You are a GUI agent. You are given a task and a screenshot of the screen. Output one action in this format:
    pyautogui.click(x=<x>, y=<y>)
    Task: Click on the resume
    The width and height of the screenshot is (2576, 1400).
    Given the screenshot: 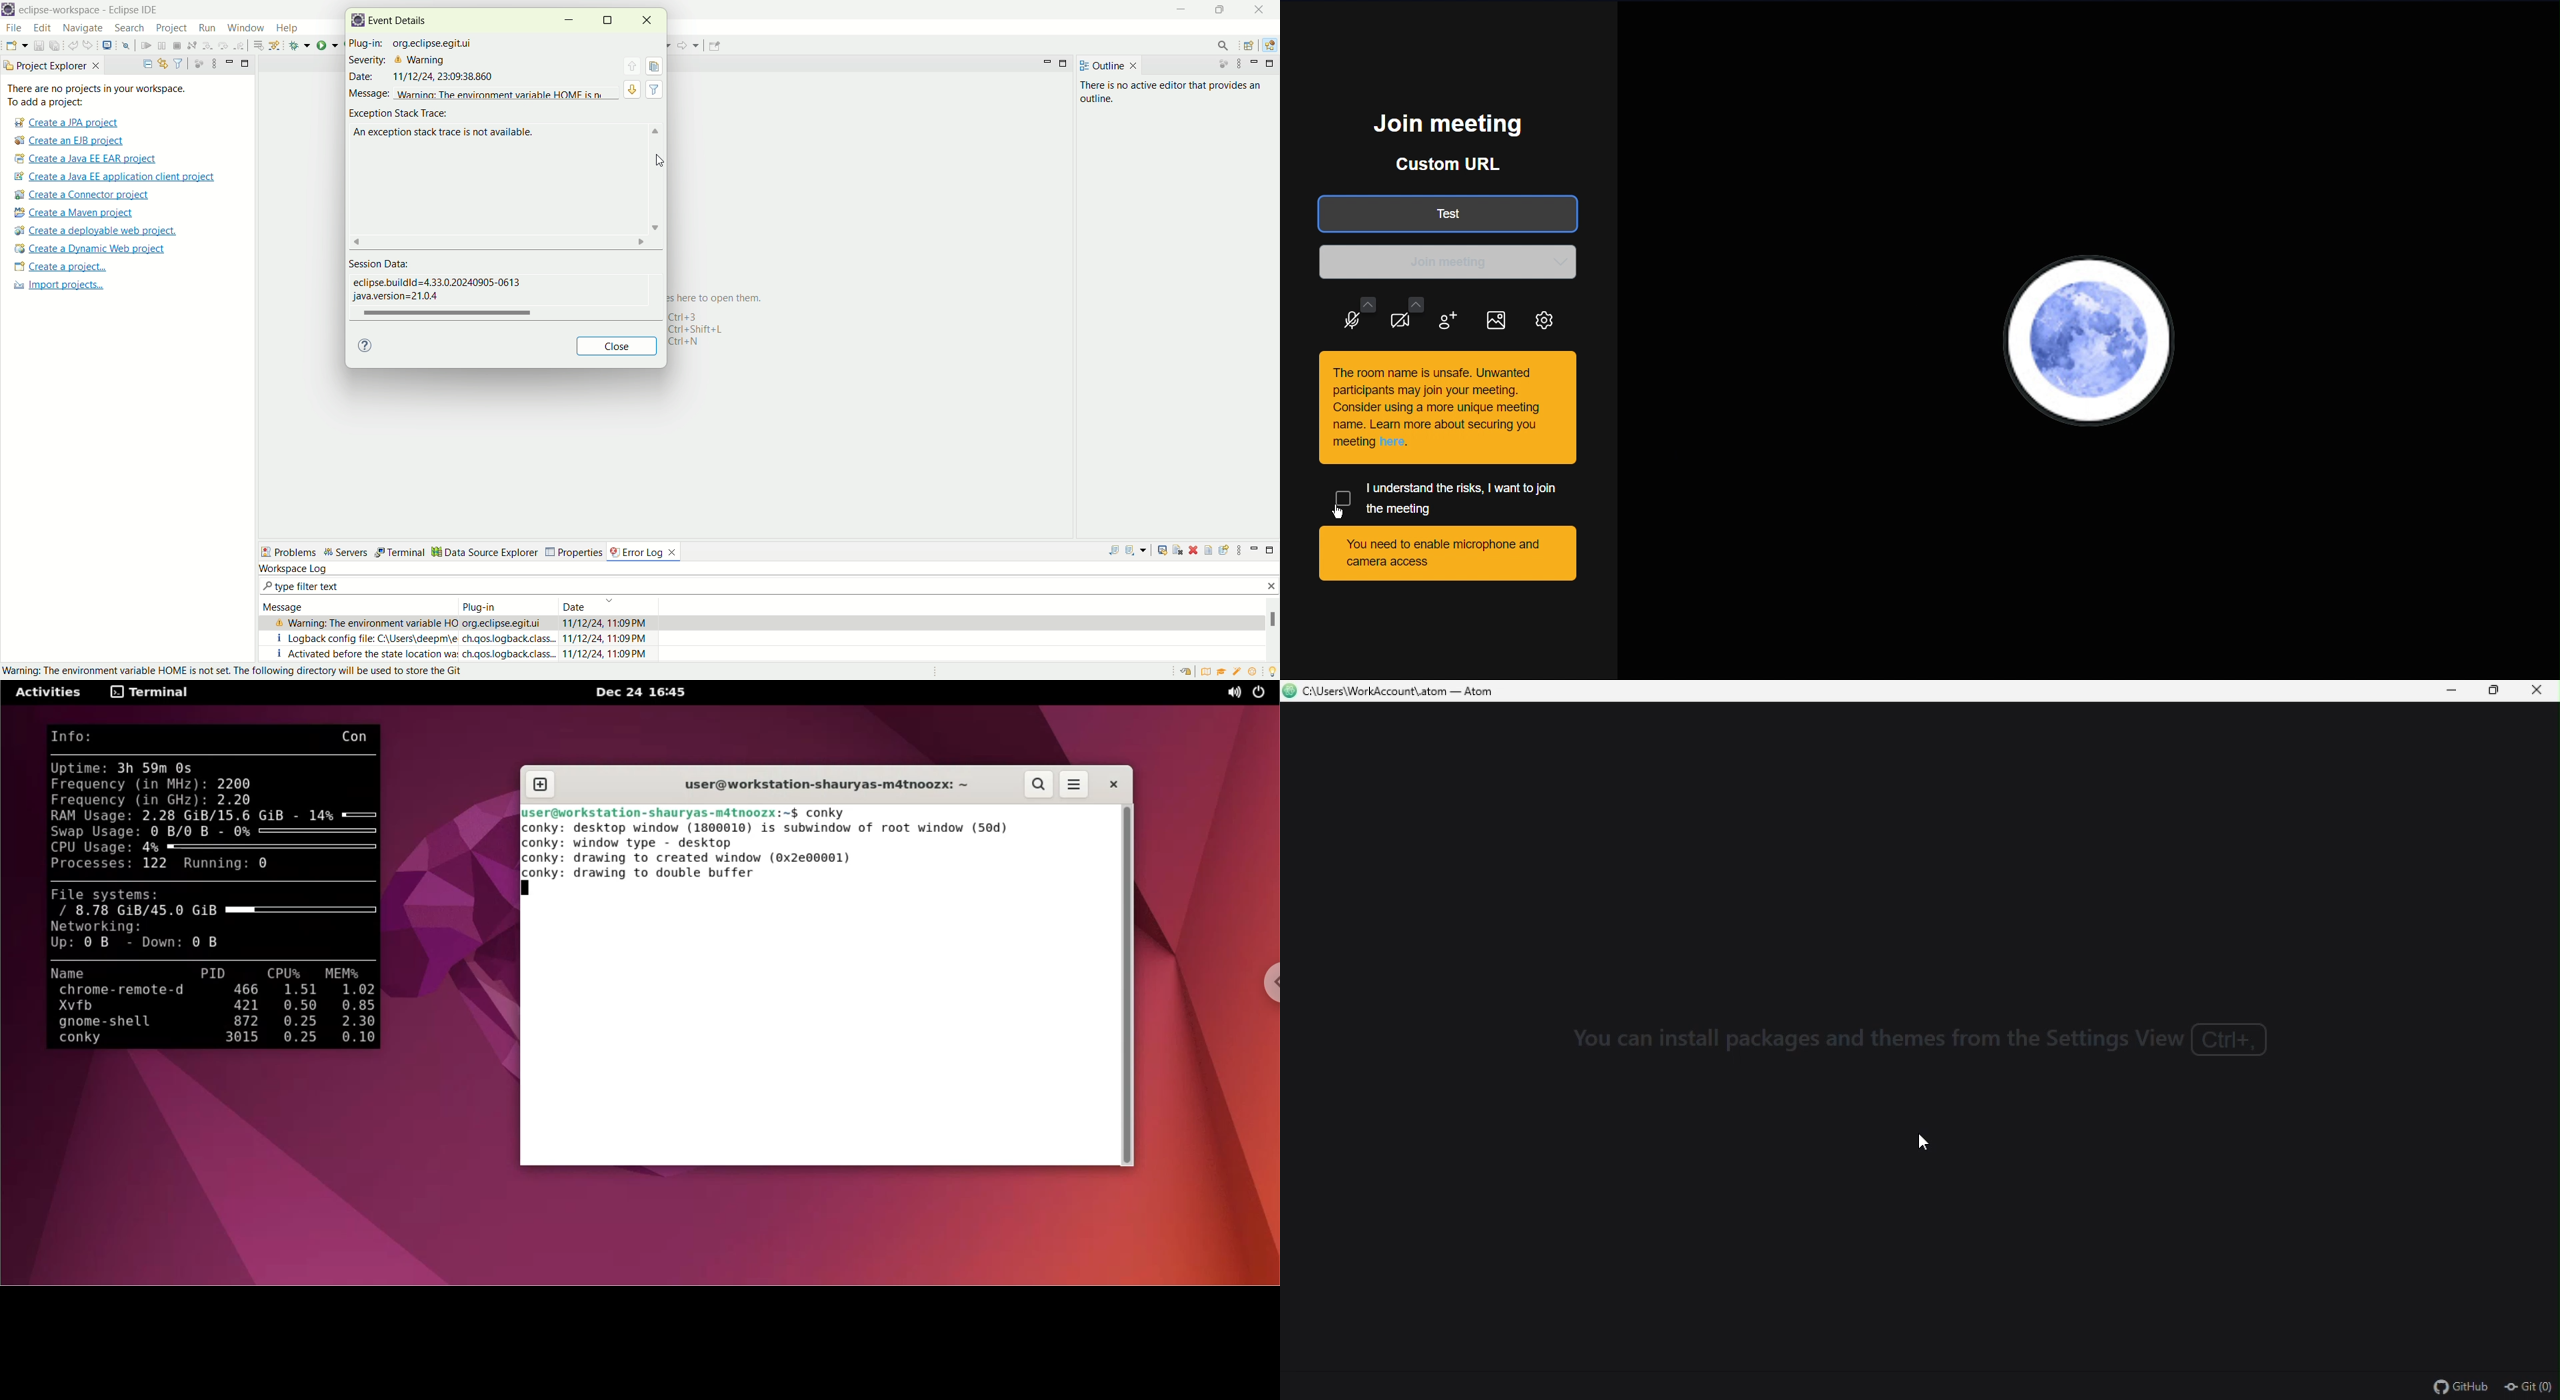 What is the action you would take?
    pyautogui.click(x=146, y=45)
    